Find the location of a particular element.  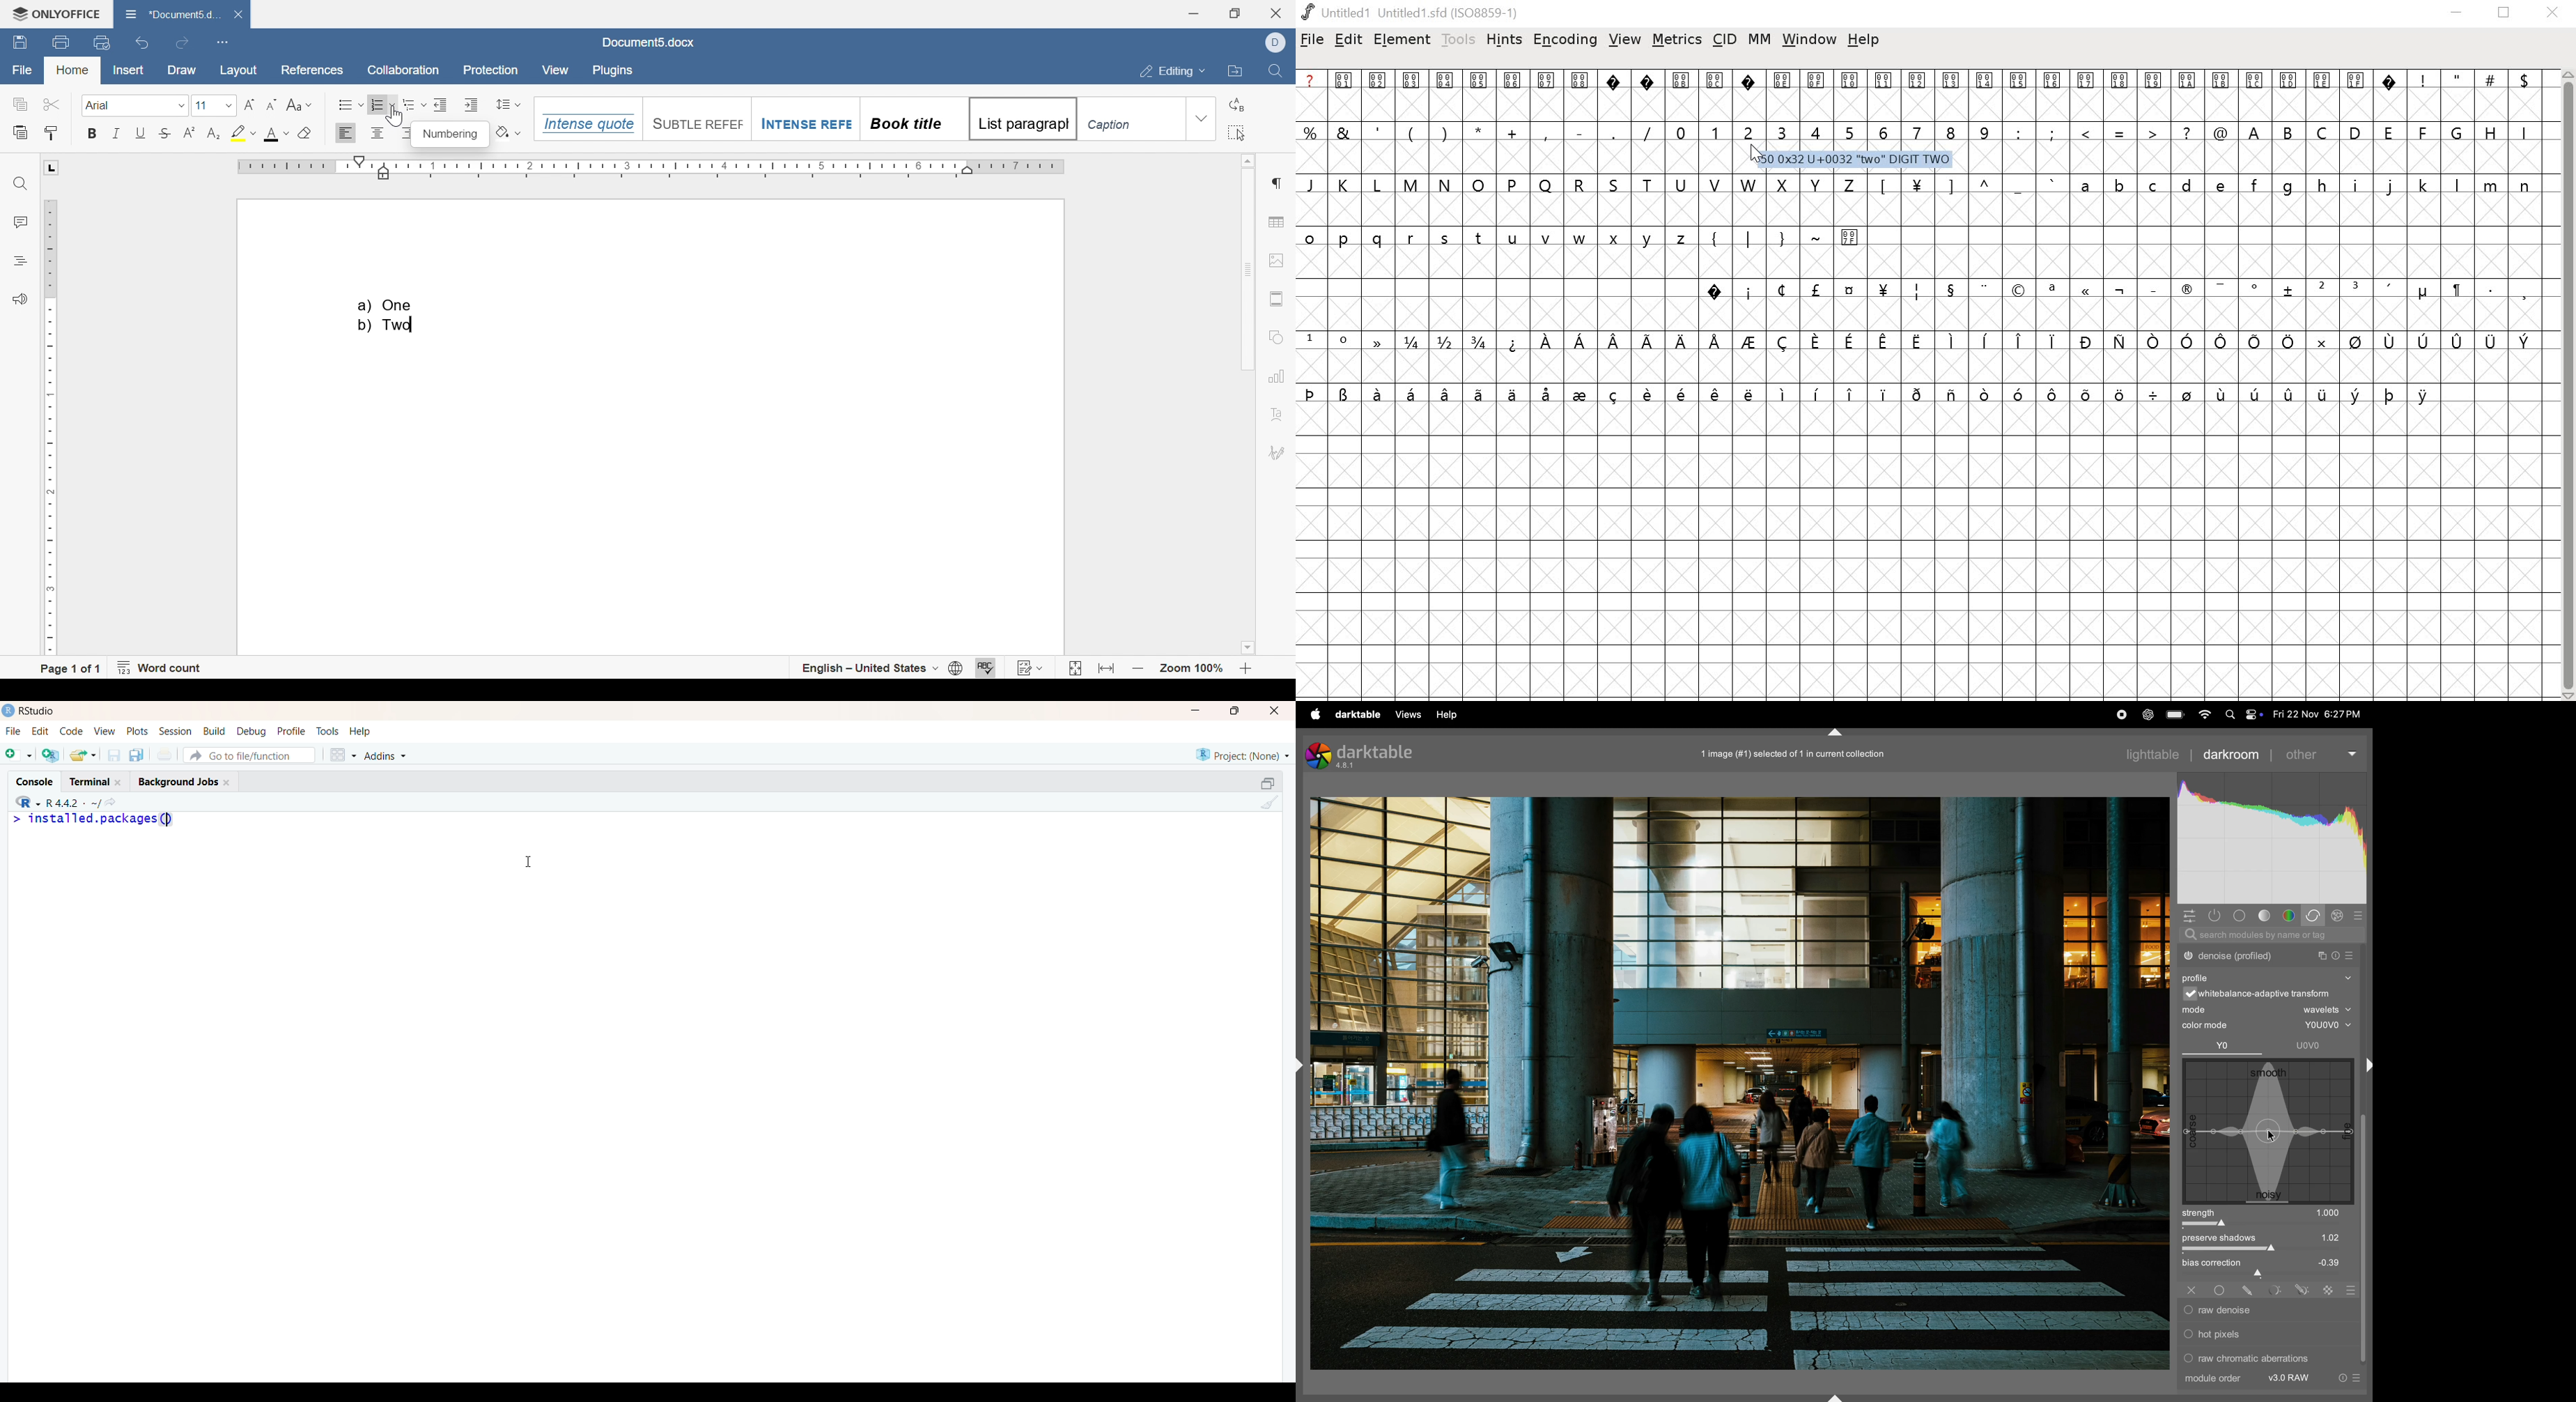

a) One is located at coordinates (387, 304).